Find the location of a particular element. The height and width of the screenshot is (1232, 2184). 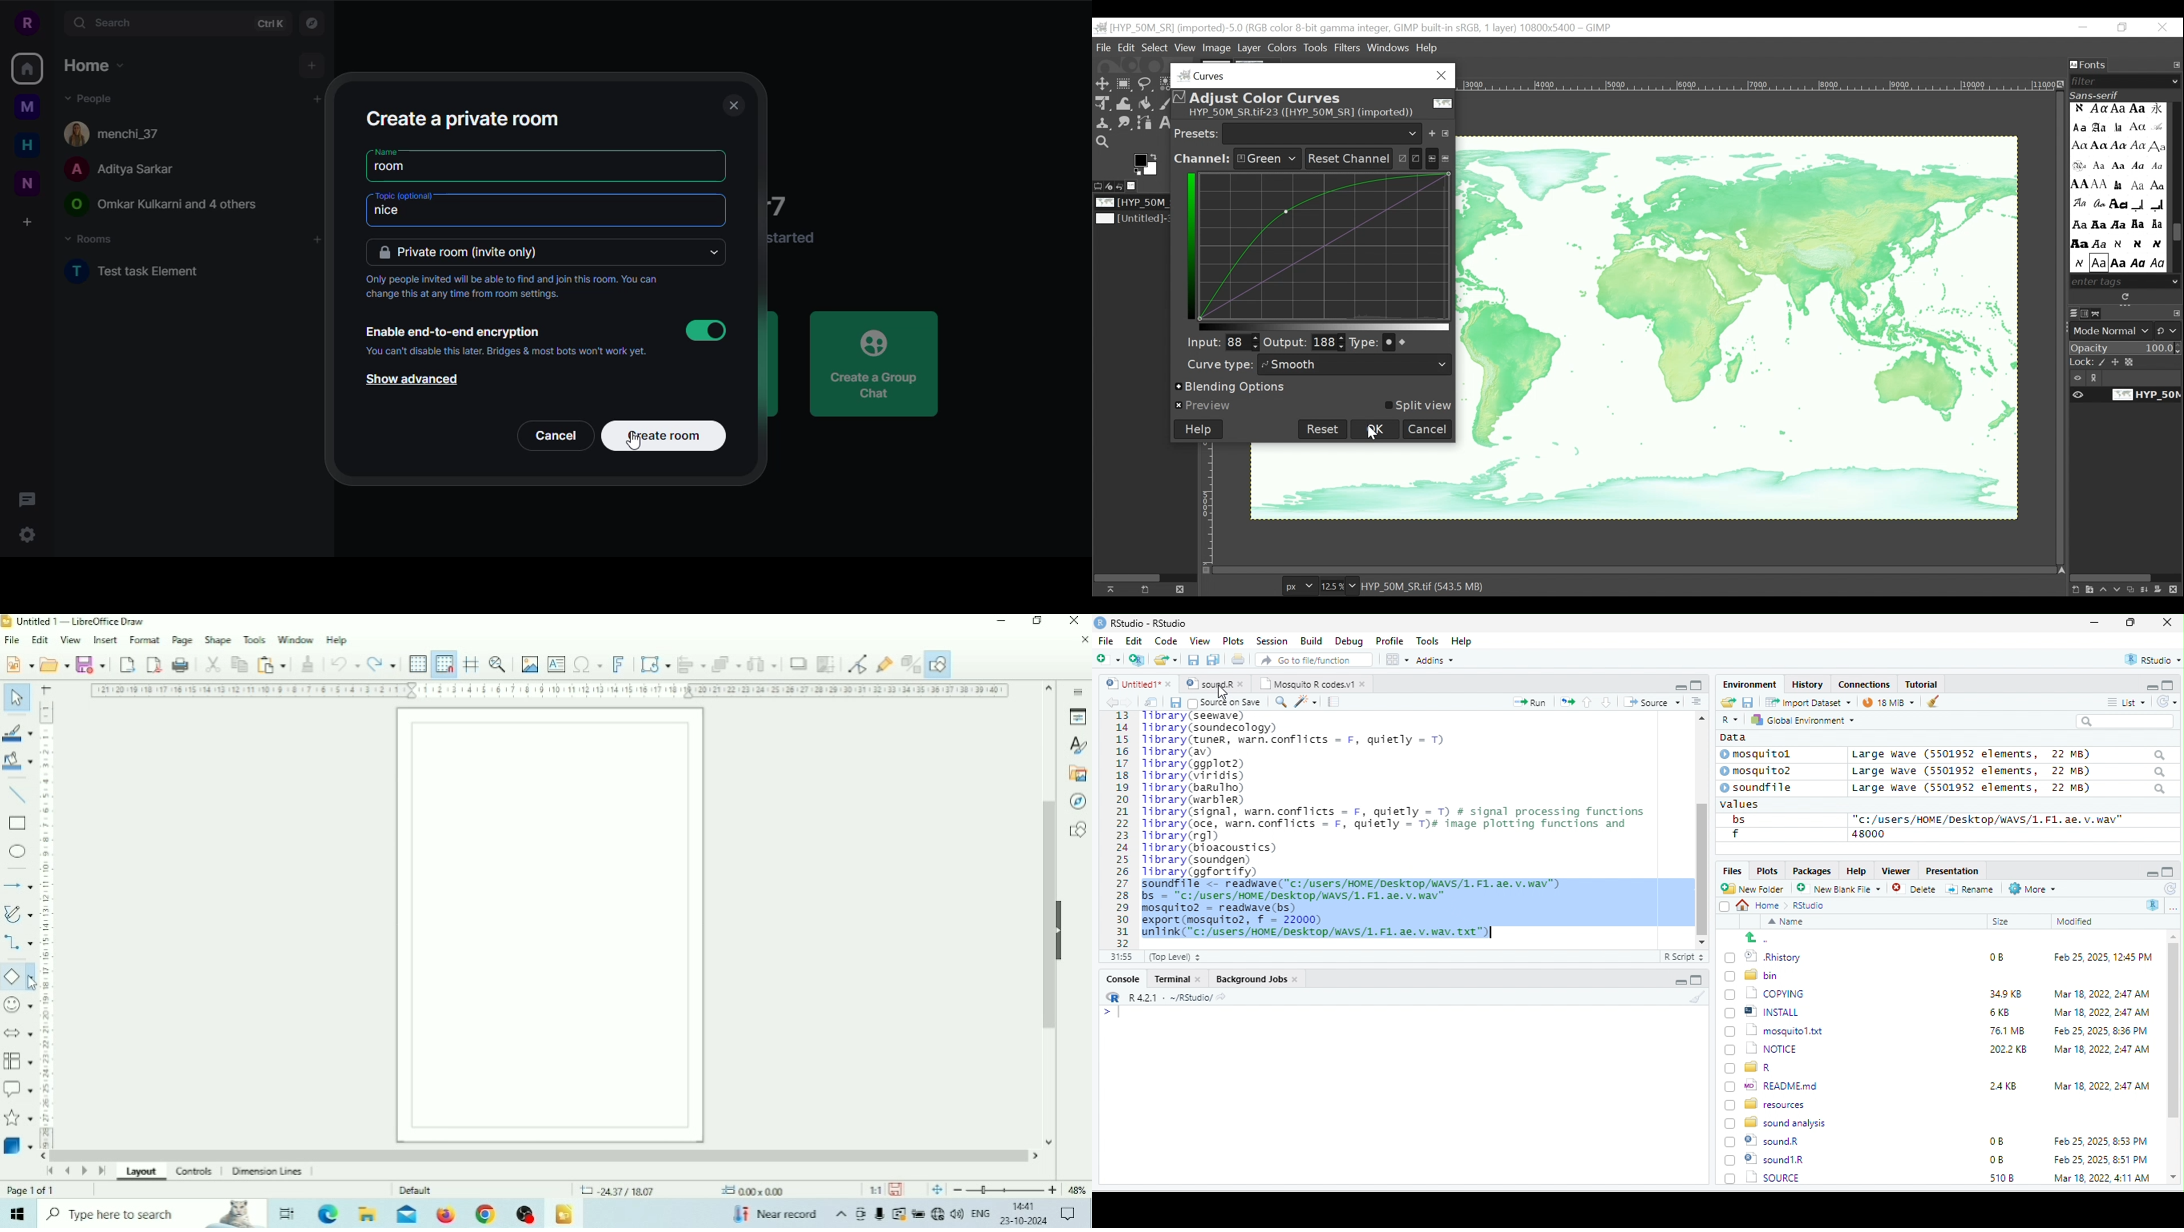

File is located at coordinates (1106, 640).